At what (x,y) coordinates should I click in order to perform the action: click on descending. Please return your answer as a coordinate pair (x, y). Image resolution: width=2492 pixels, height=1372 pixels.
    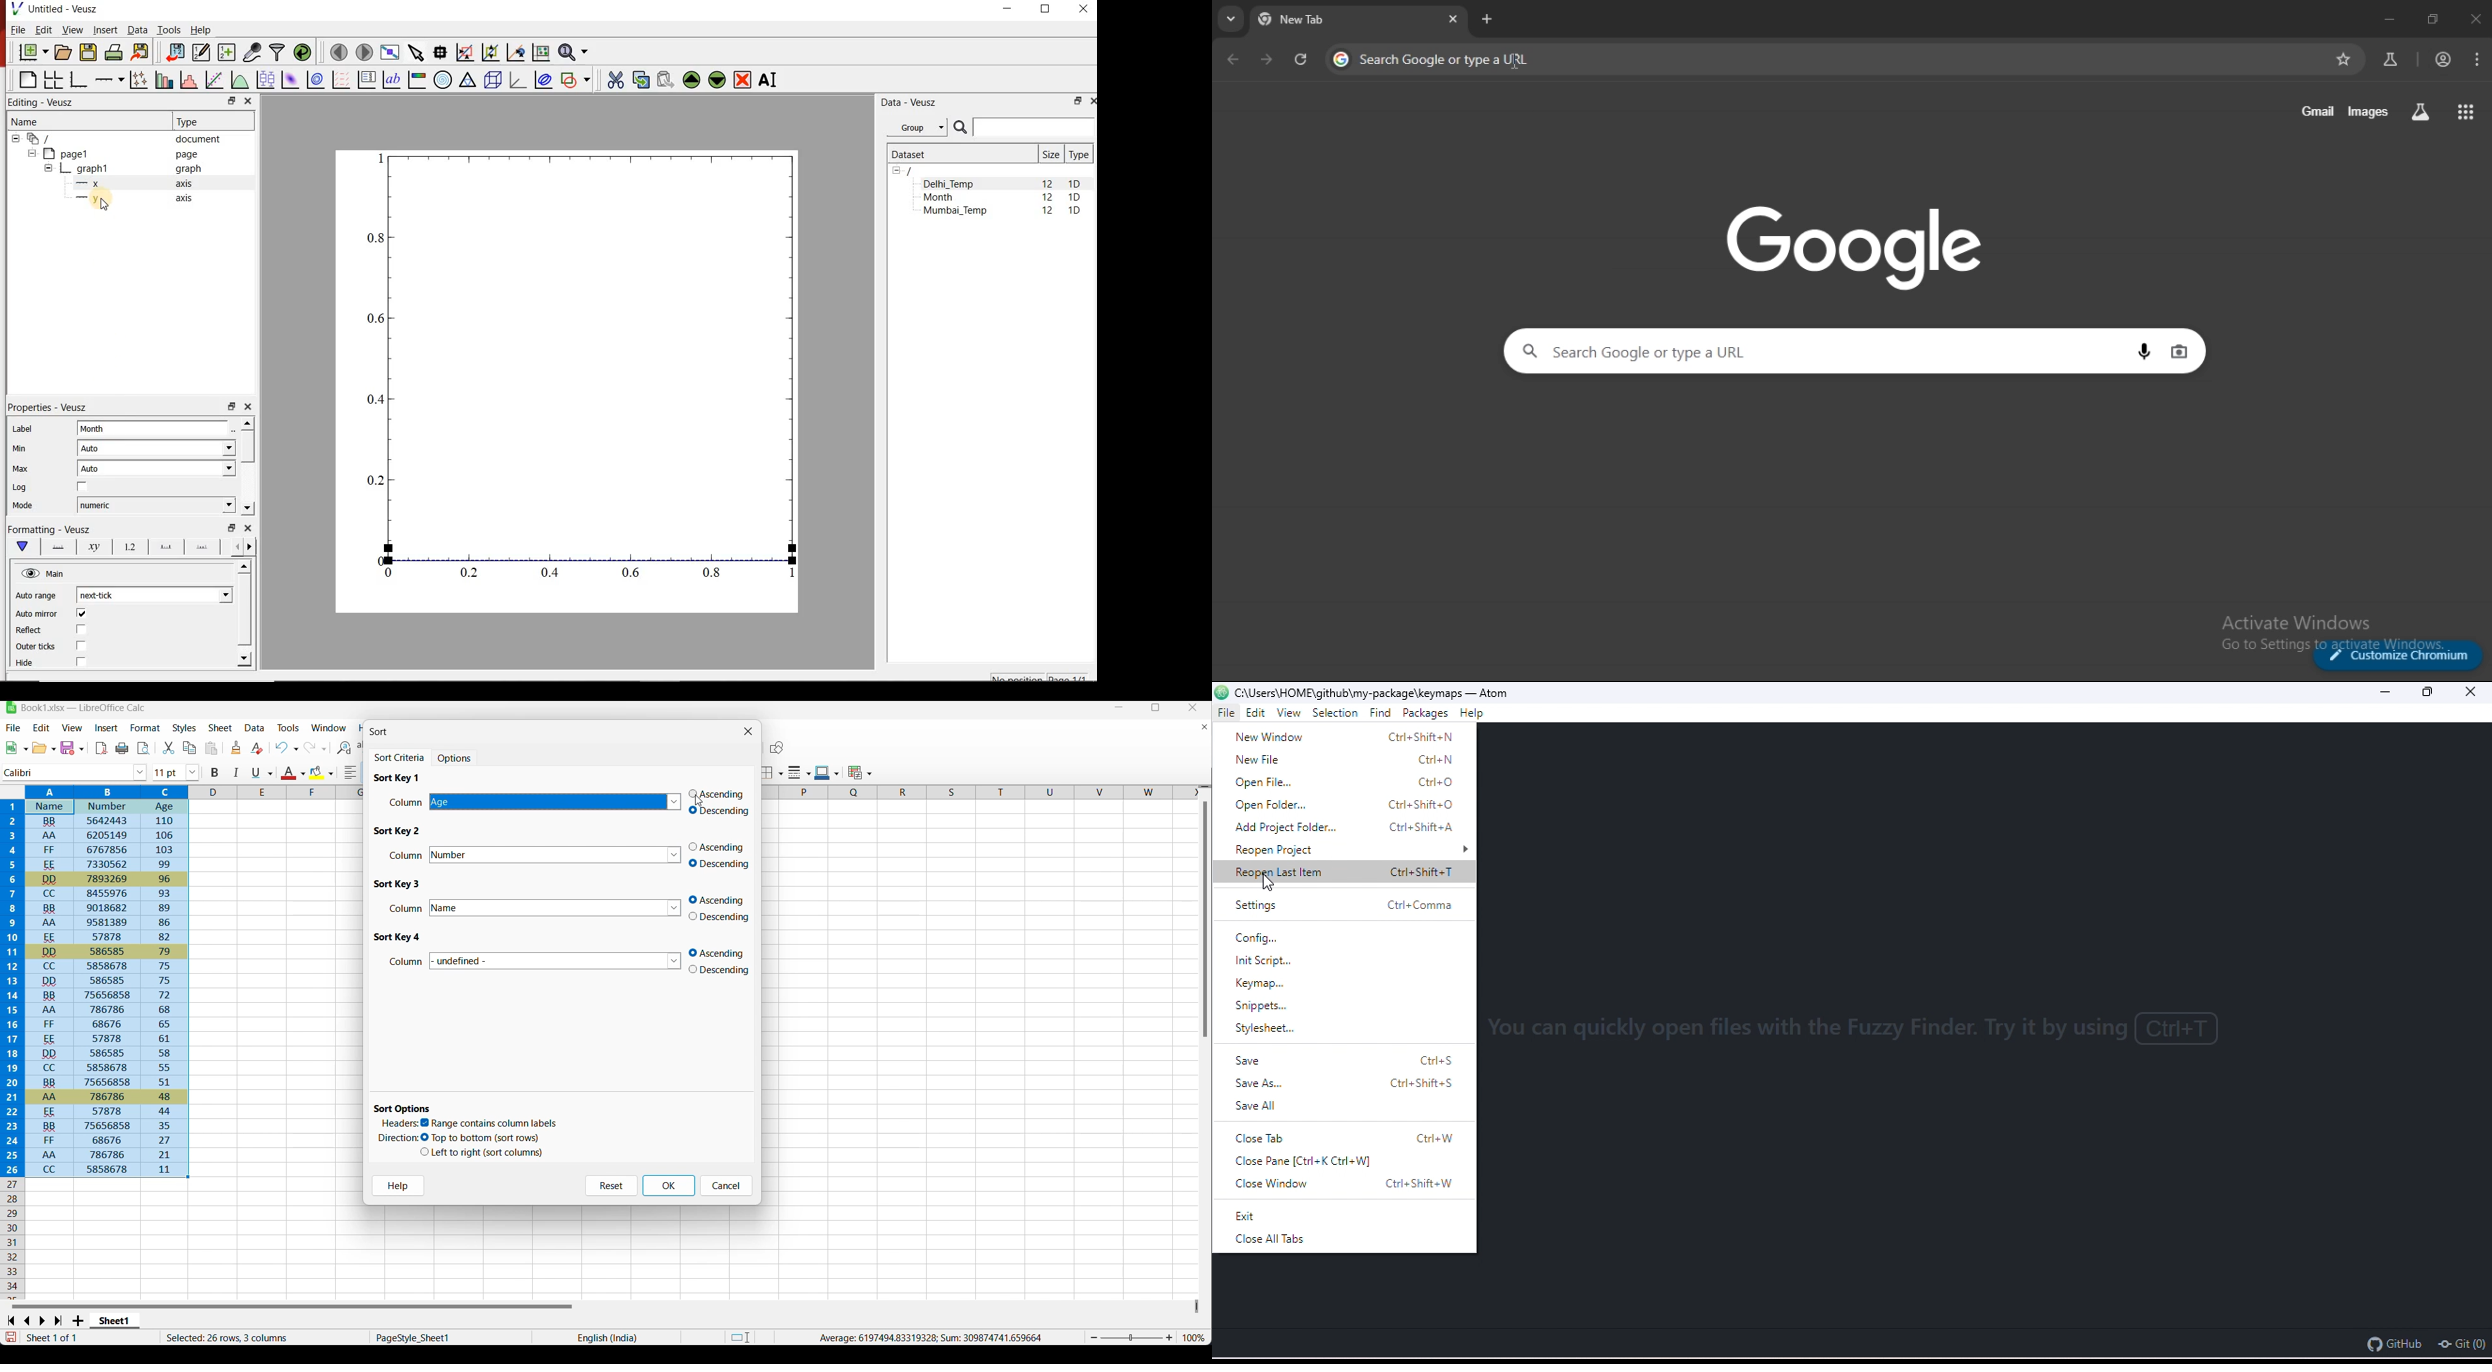
    Looking at the image, I should click on (720, 918).